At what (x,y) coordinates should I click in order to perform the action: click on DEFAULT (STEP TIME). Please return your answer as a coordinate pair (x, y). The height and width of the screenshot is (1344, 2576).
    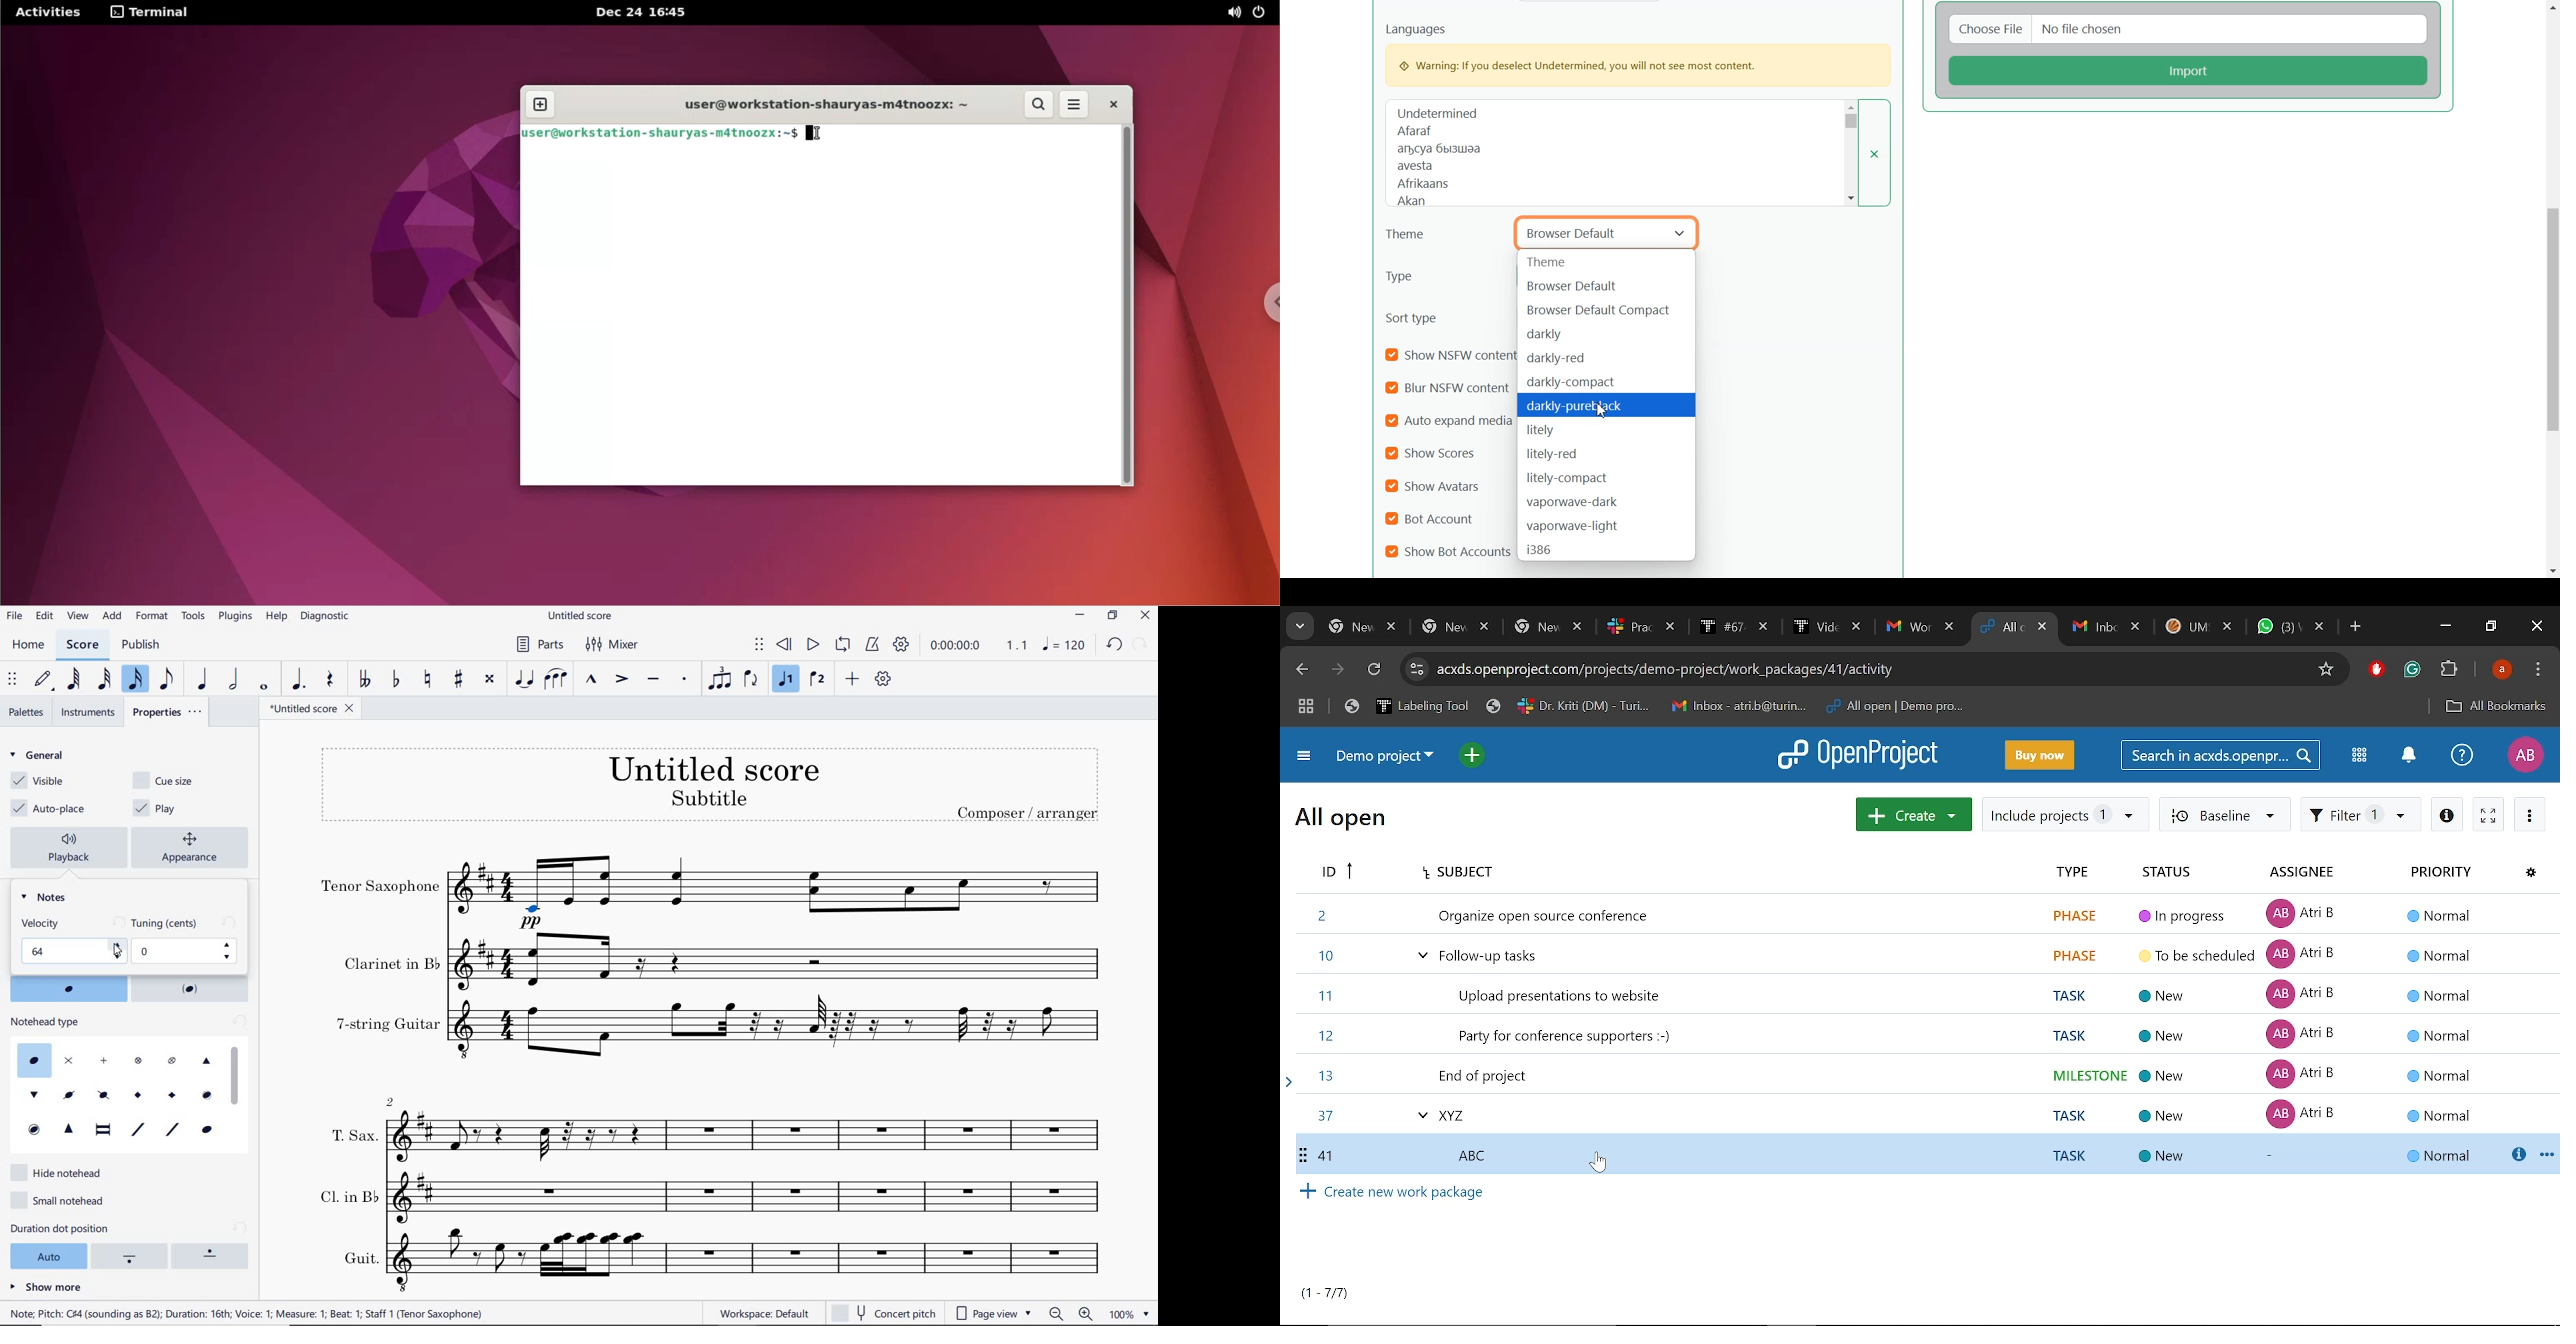
    Looking at the image, I should click on (45, 681).